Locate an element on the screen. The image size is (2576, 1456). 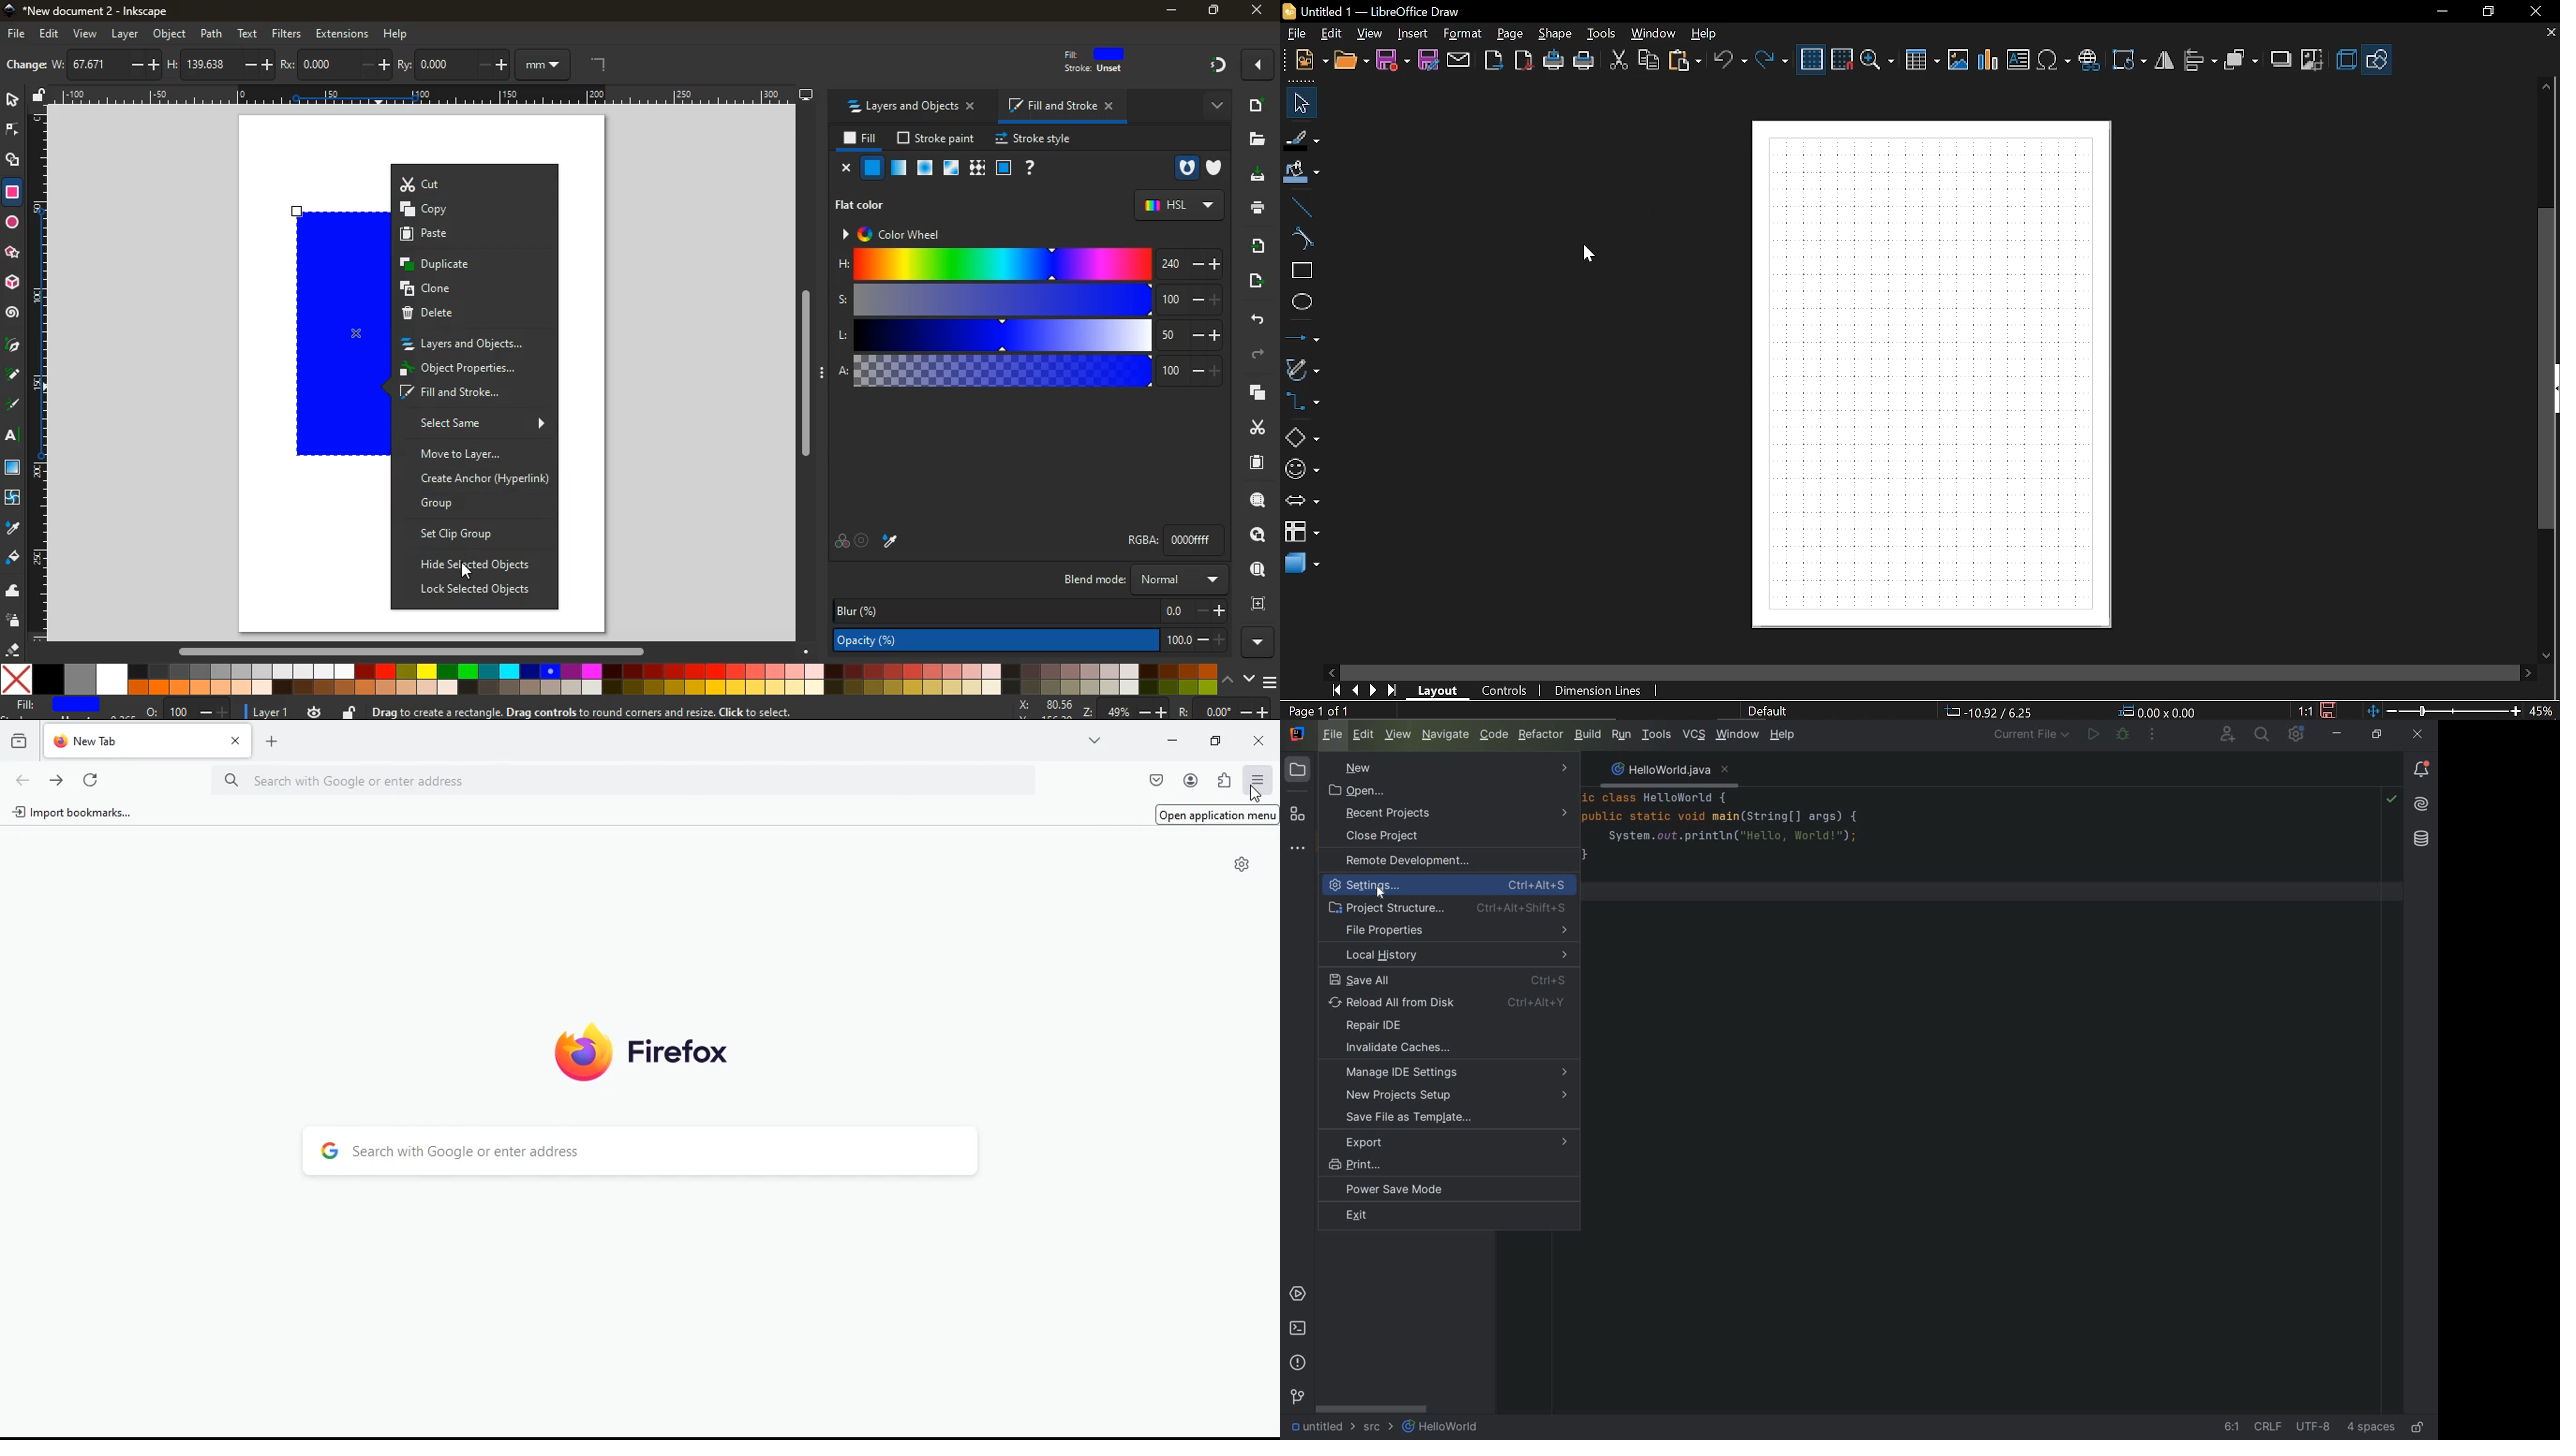
window is located at coordinates (14, 469).